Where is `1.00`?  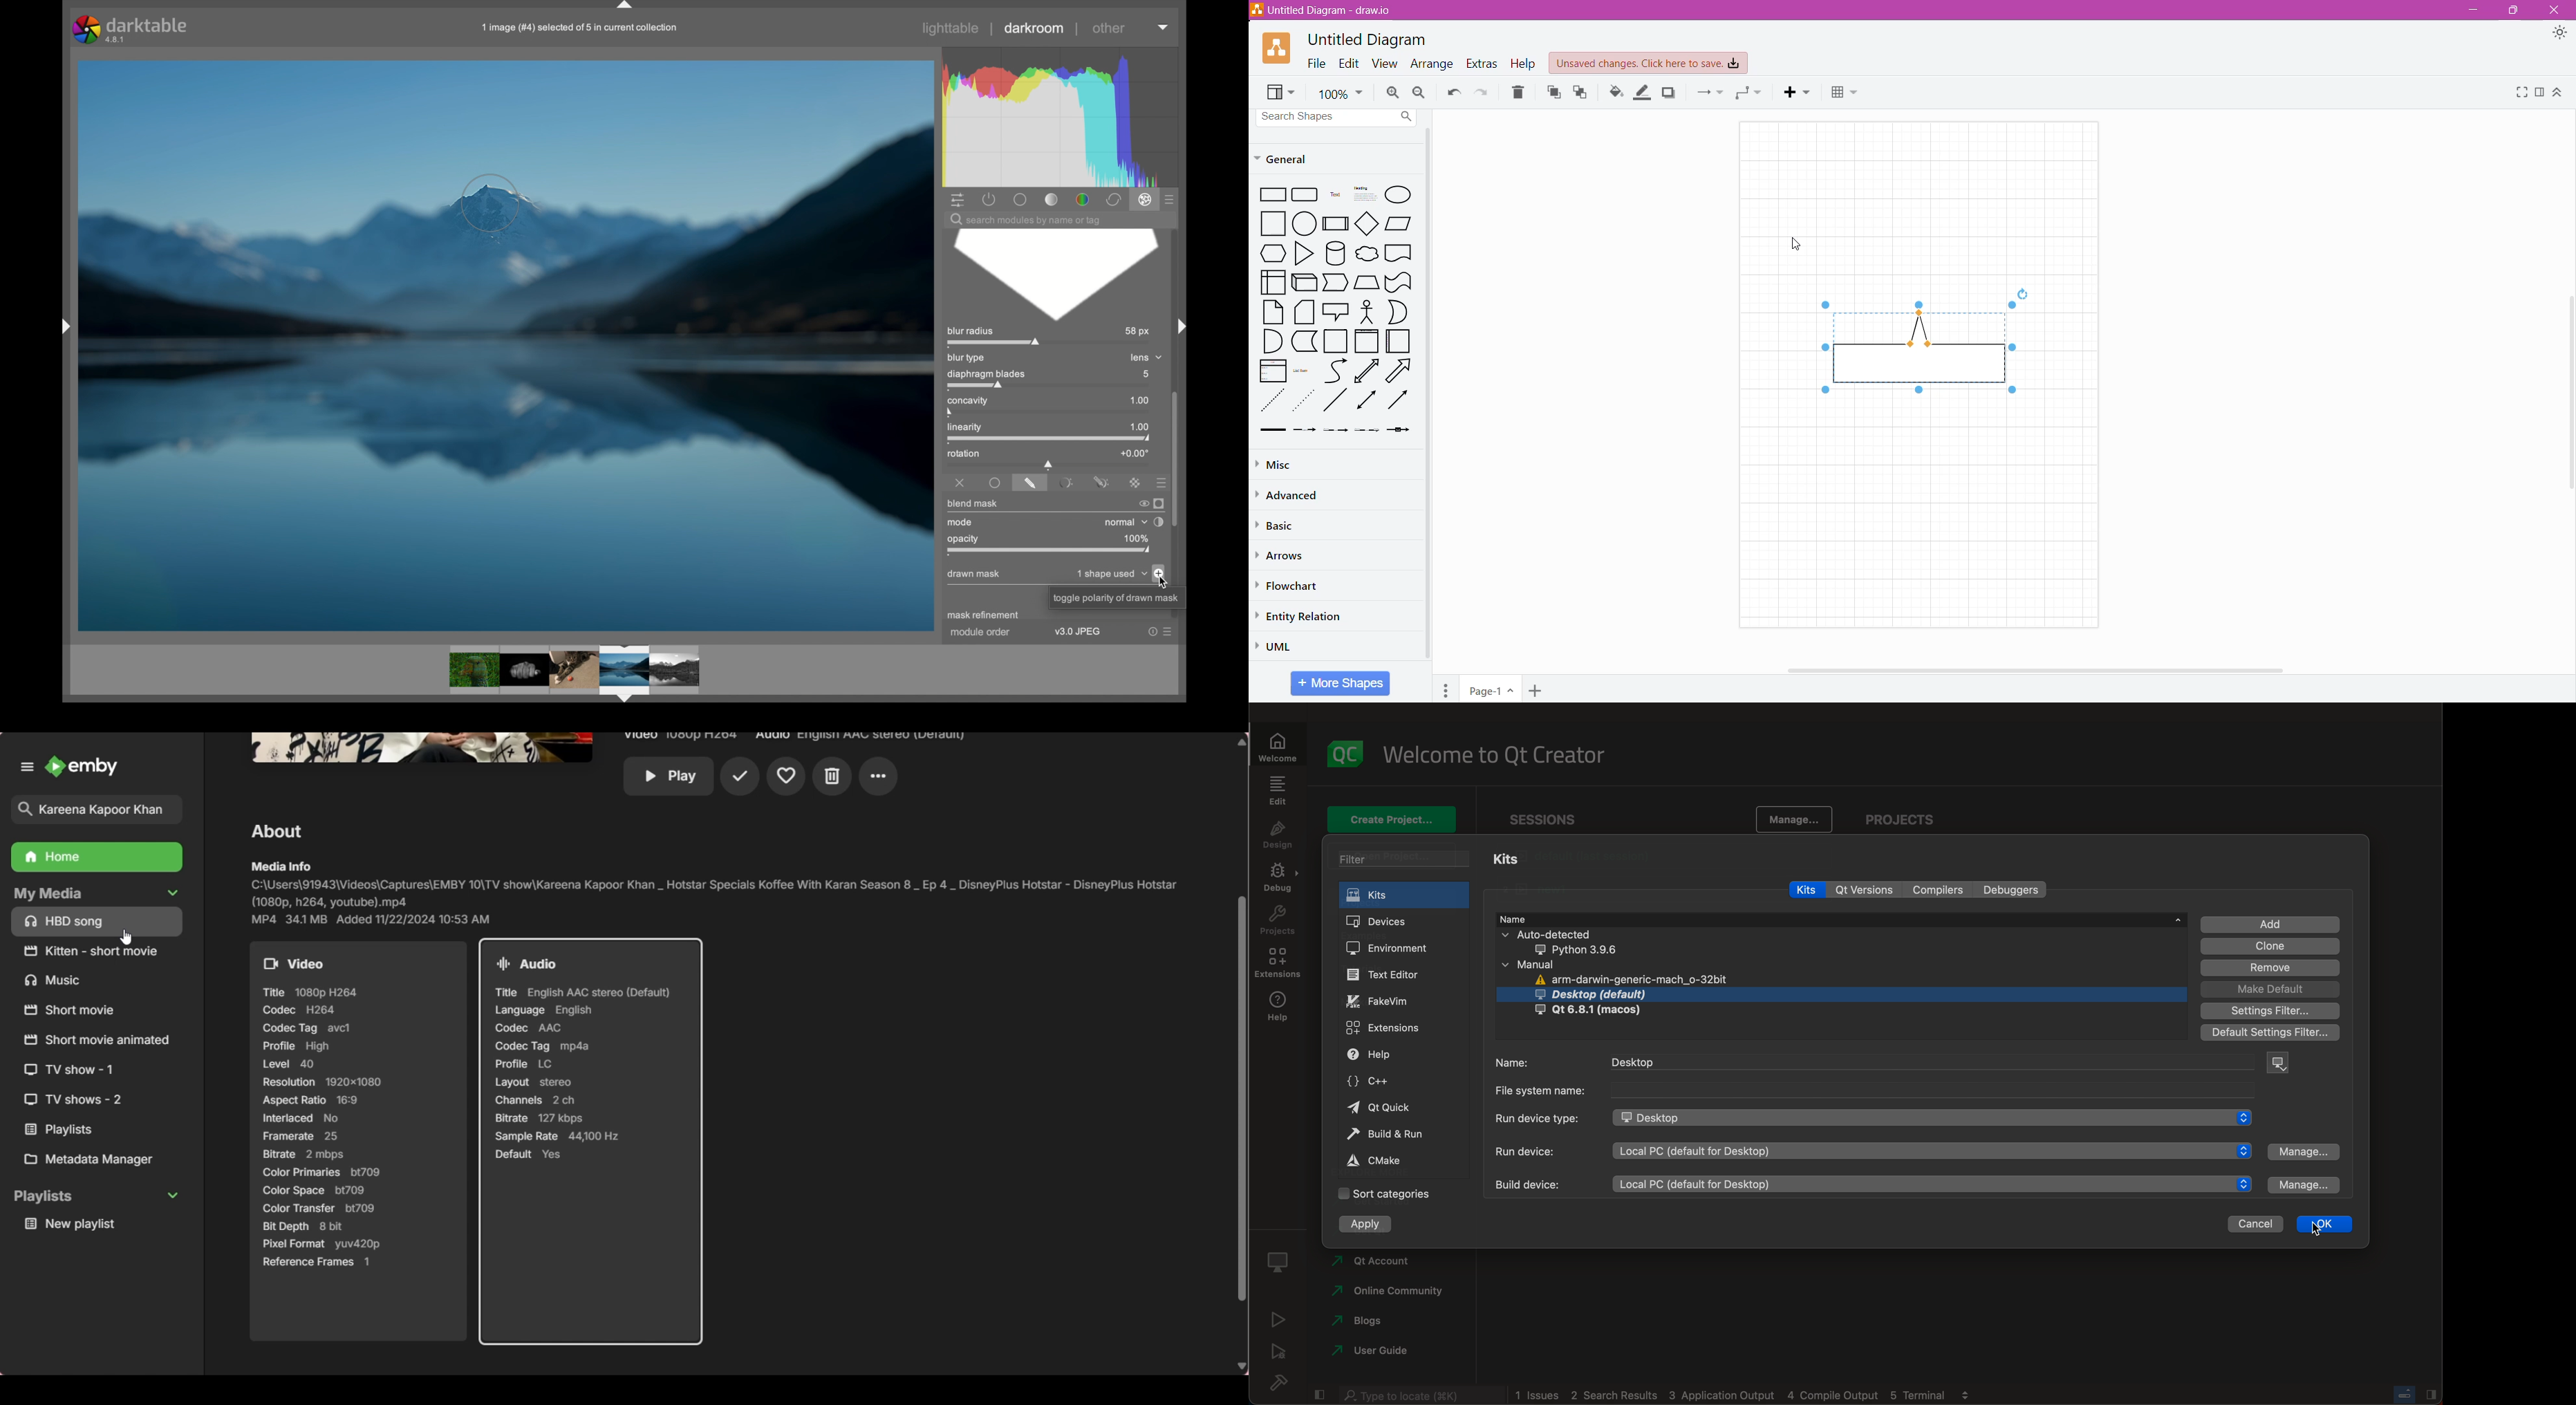
1.00 is located at coordinates (1139, 400).